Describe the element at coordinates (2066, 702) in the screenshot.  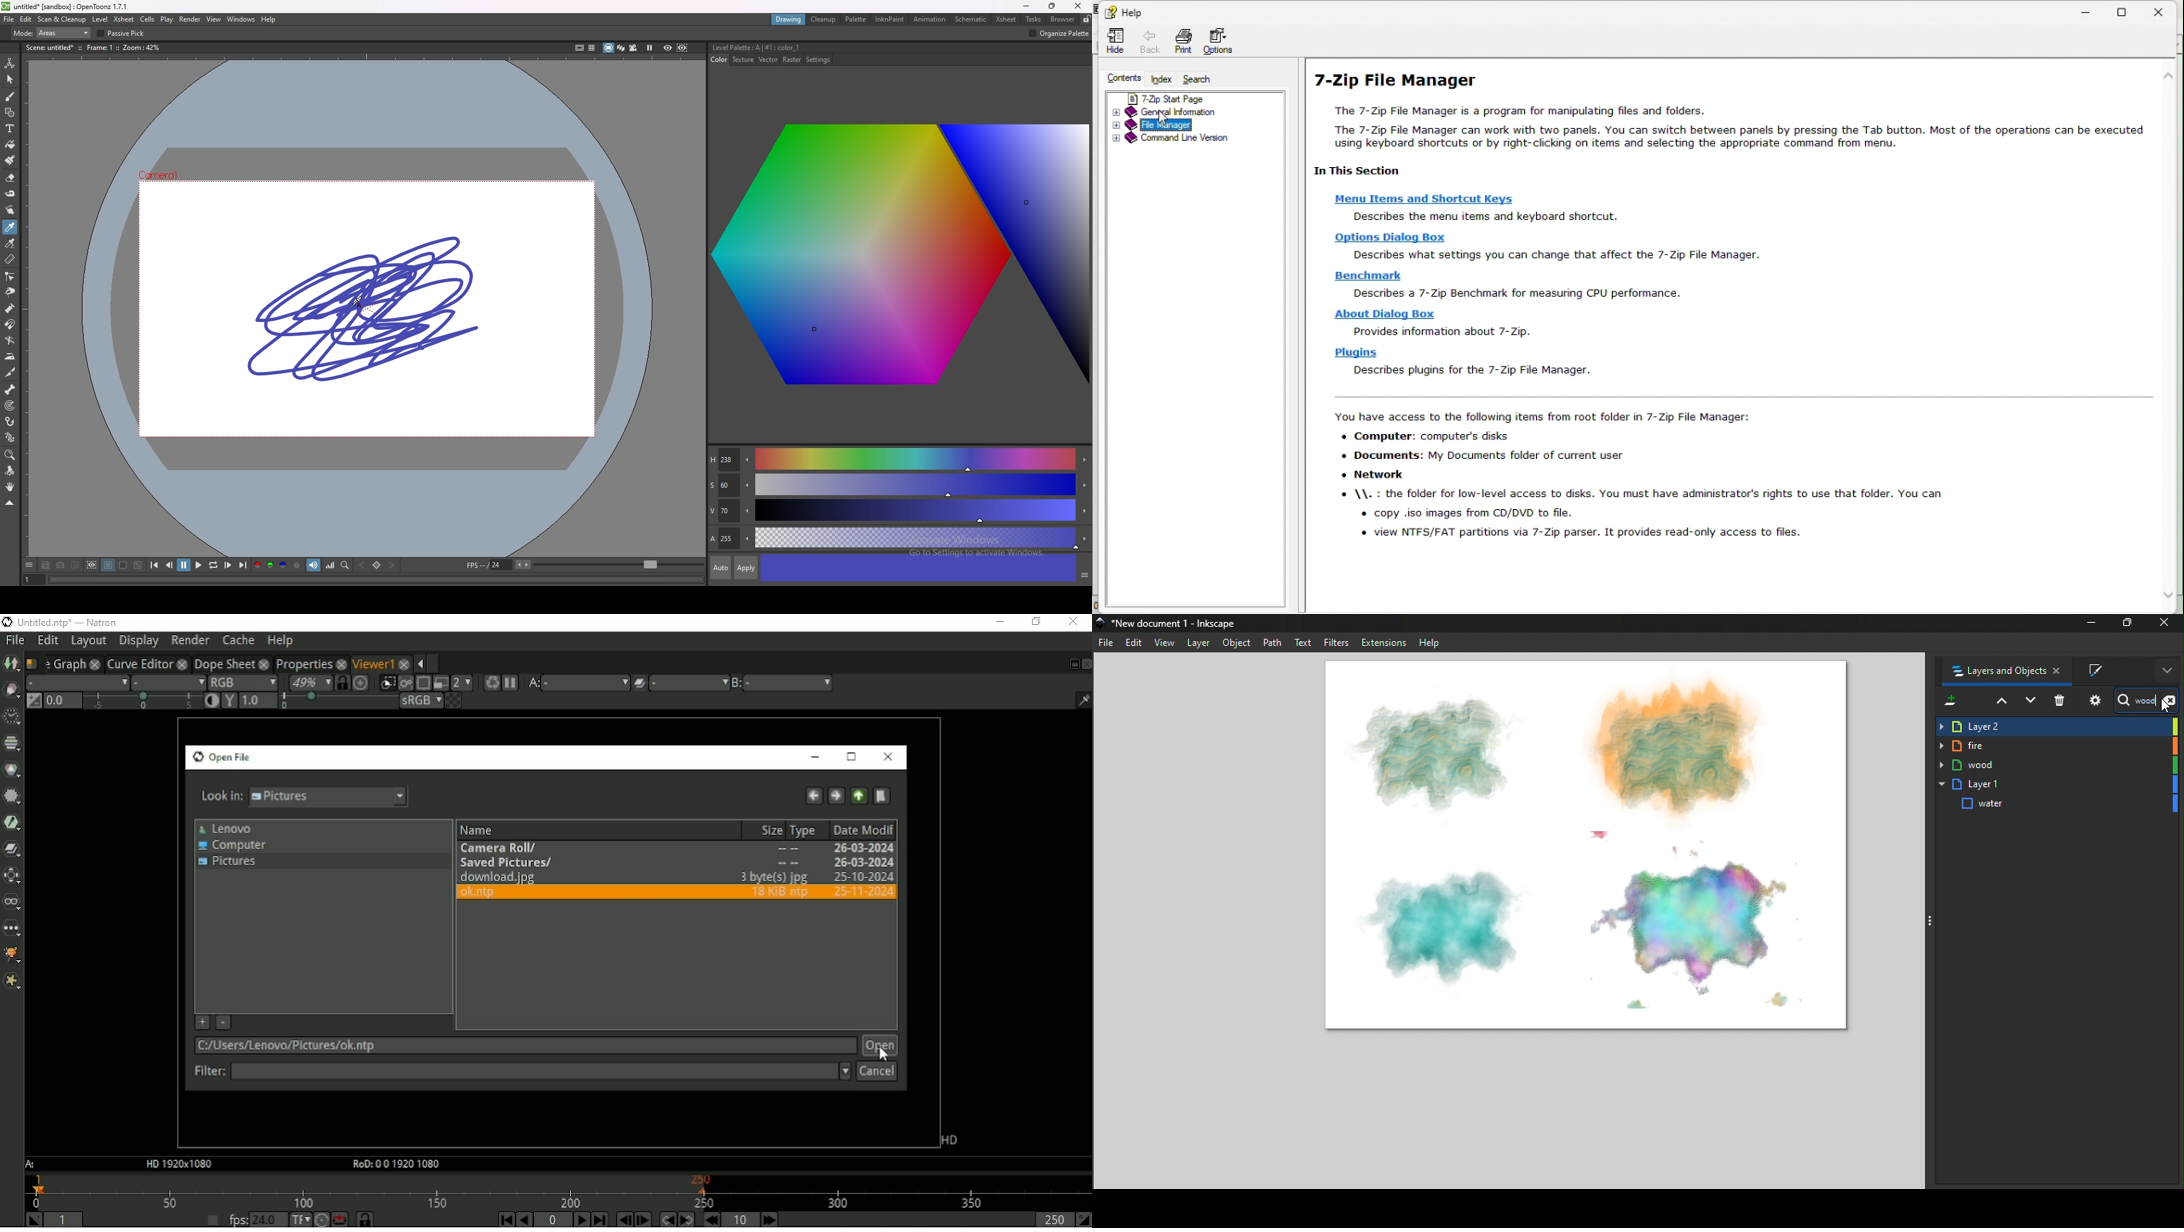
I see `Delete selected item` at that location.